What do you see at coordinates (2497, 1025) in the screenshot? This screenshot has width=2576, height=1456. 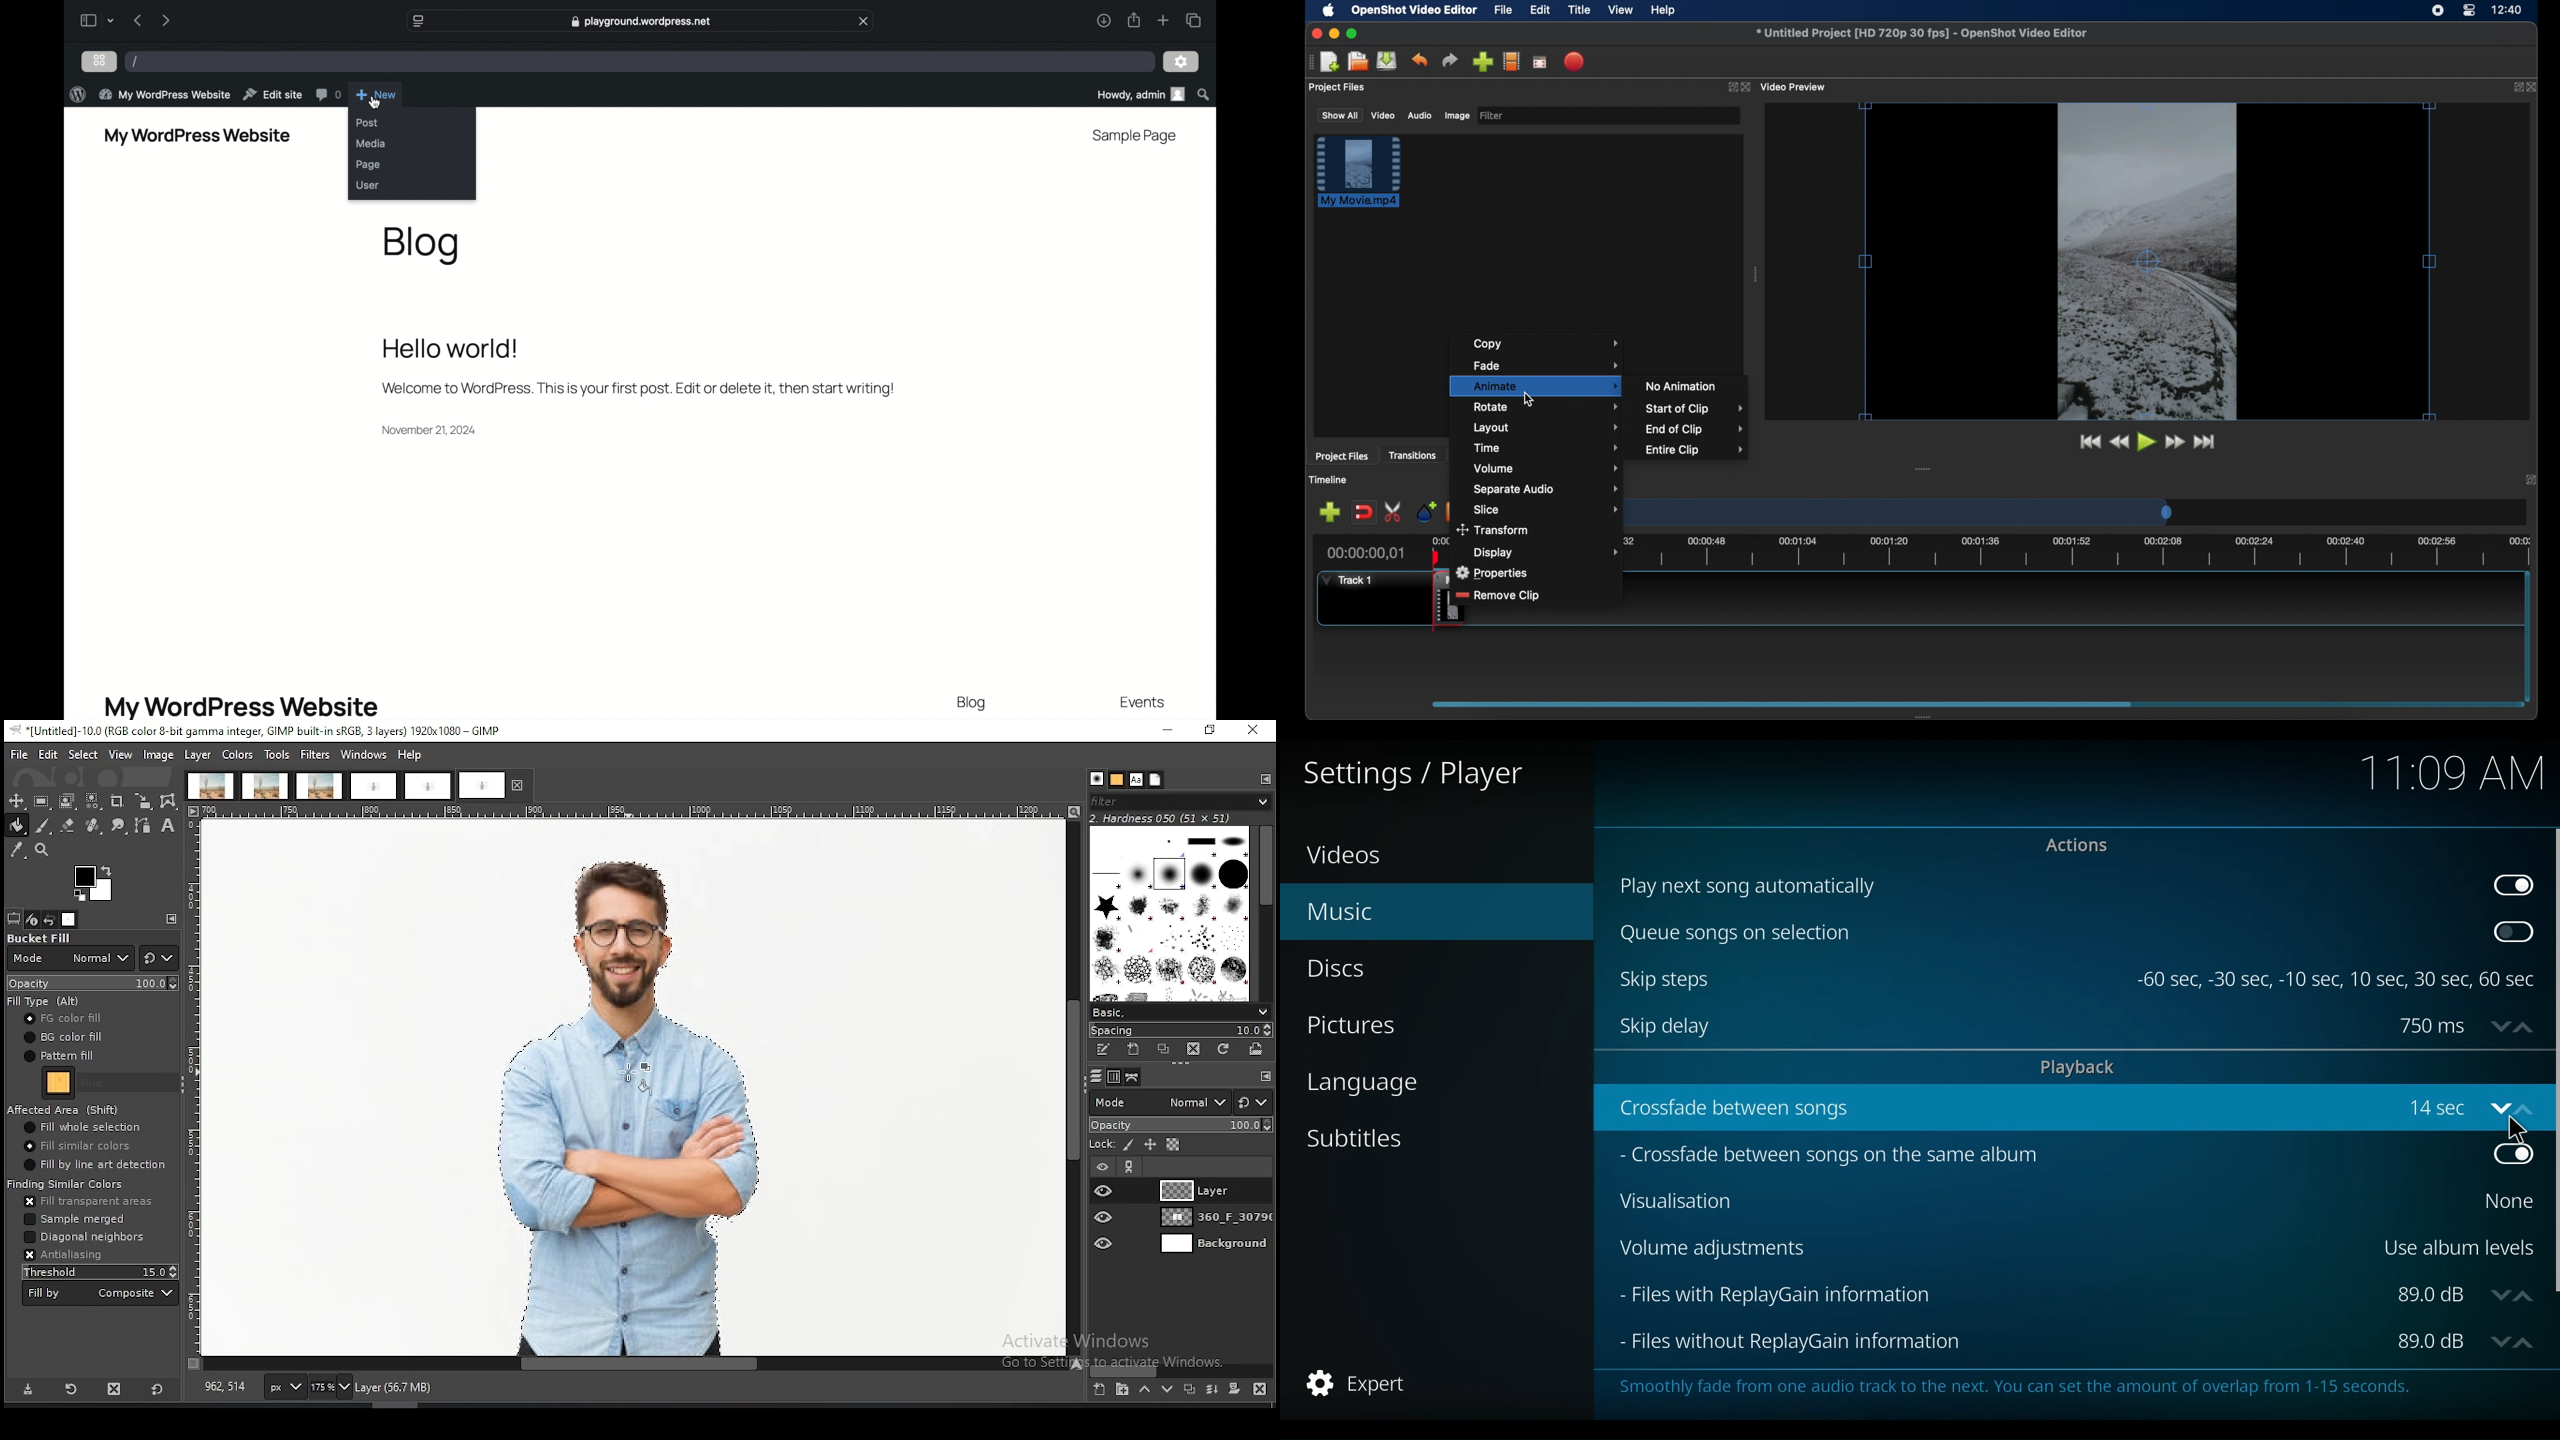 I see `down` at bounding box center [2497, 1025].